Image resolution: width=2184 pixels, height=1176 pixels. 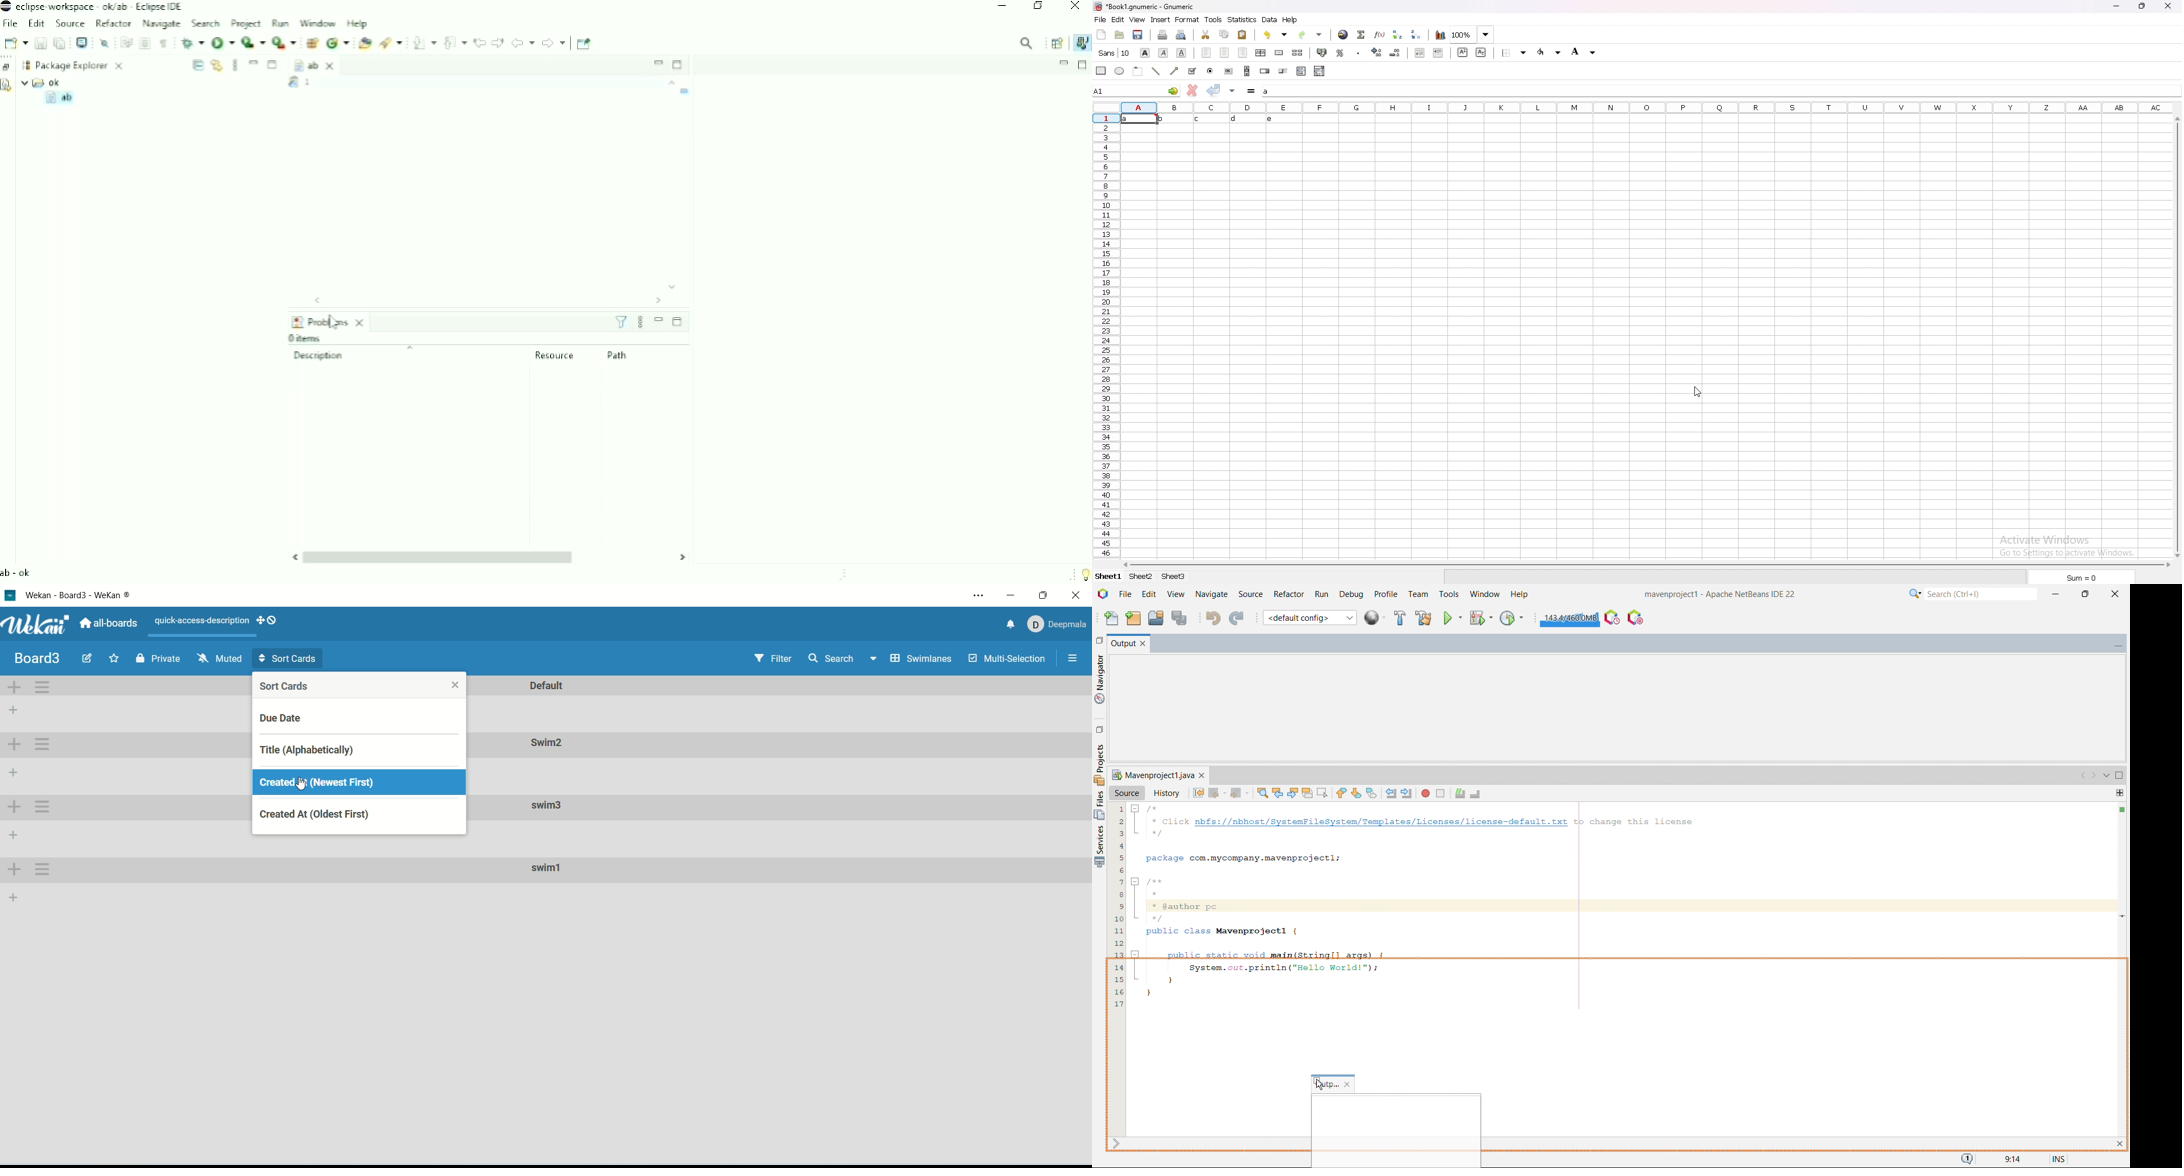 What do you see at coordinates (424, 43) in the screenshot?
I see `Next Annotation` at bounding box center [424, 43].